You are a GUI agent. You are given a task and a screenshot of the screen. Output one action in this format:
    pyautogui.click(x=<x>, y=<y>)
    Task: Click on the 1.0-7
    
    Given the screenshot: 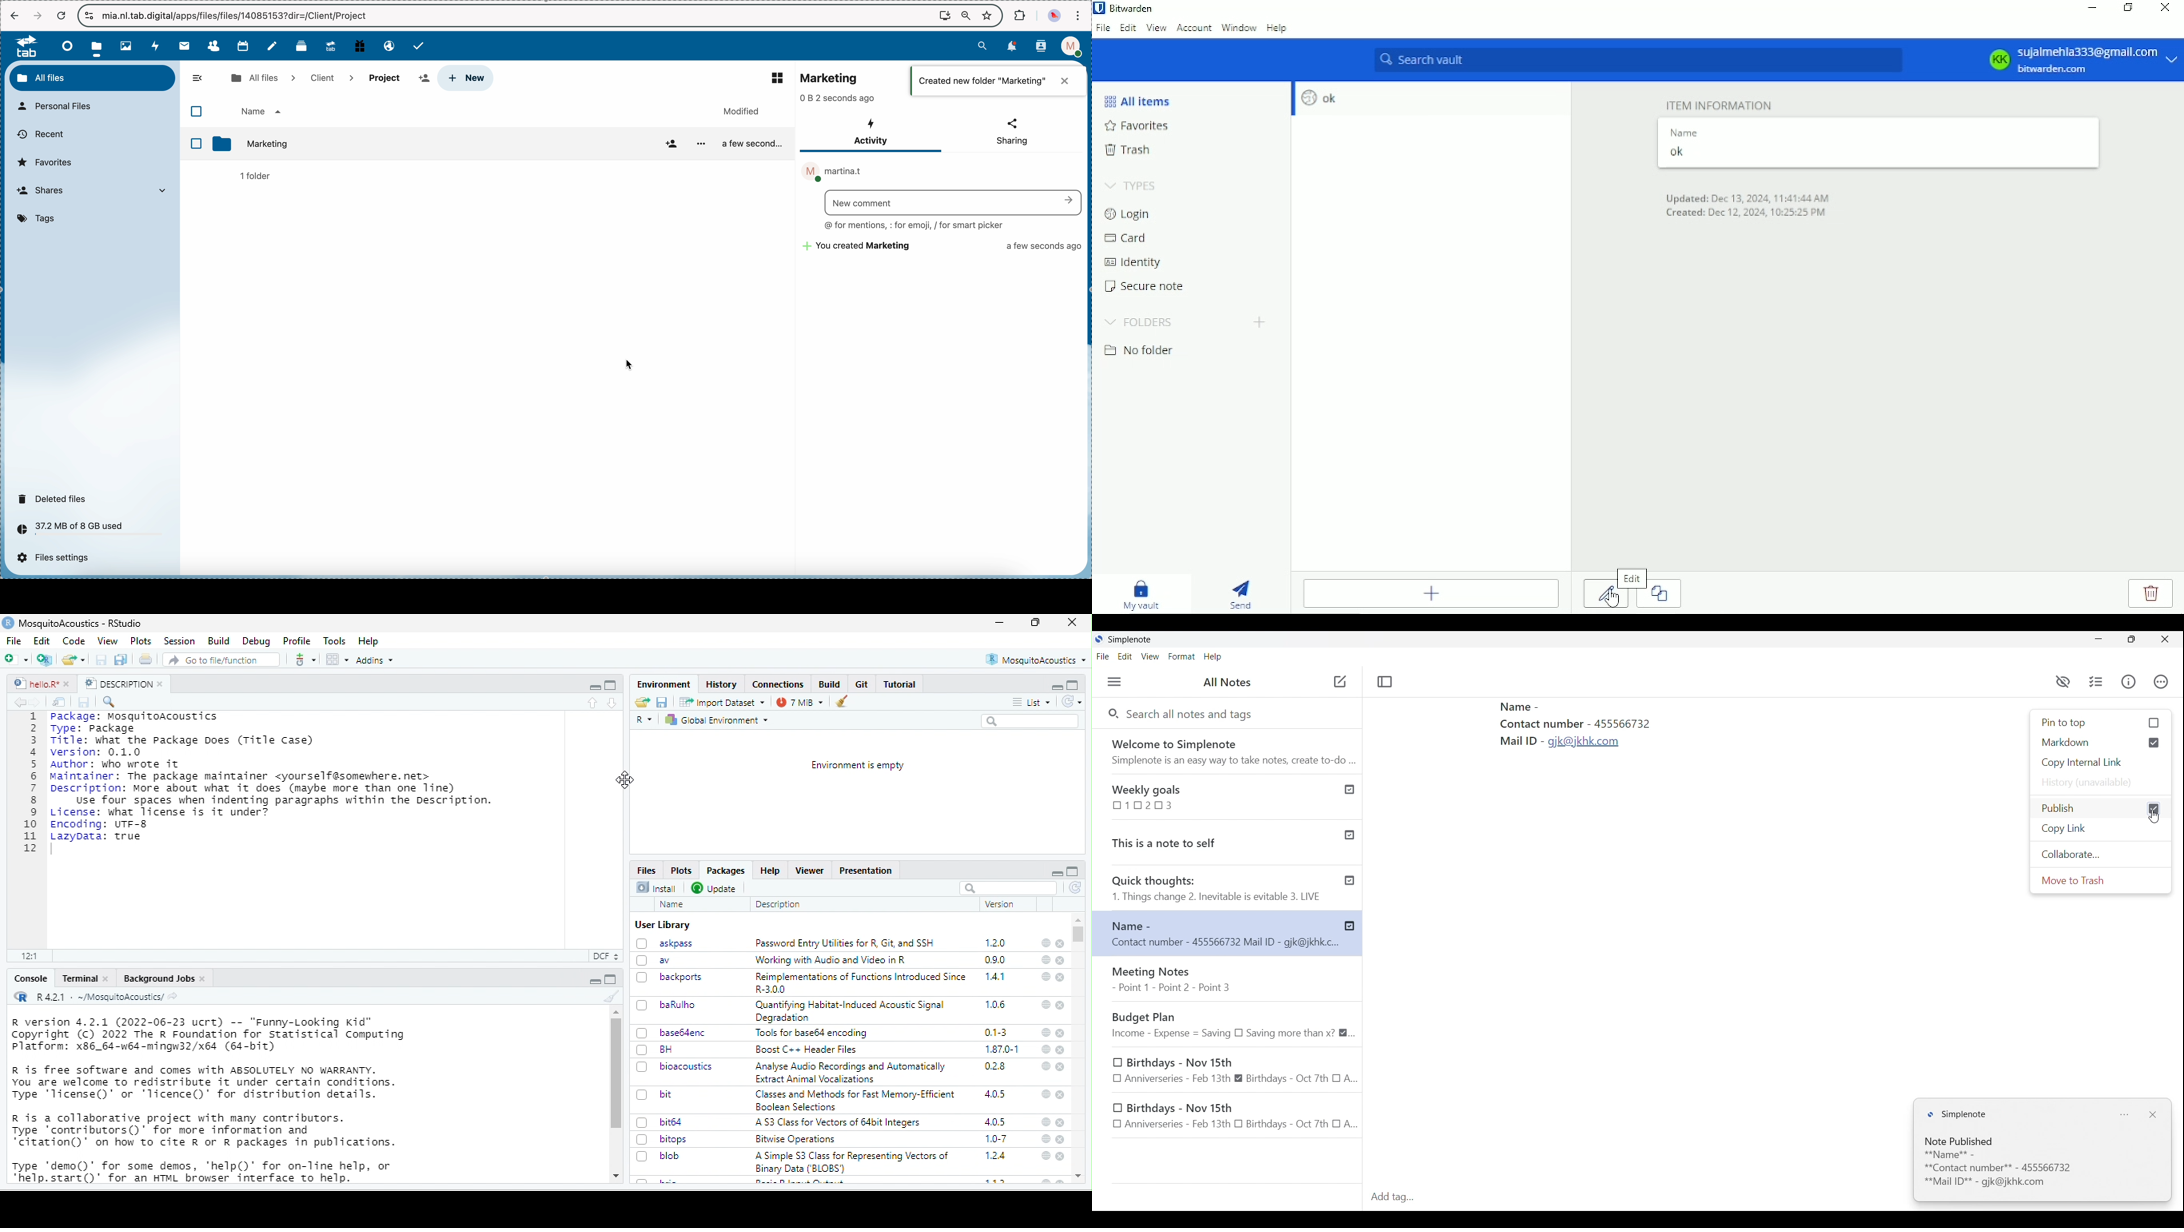 What is the action you would take?
    pyautogui.click(x=995, y=1139)
    